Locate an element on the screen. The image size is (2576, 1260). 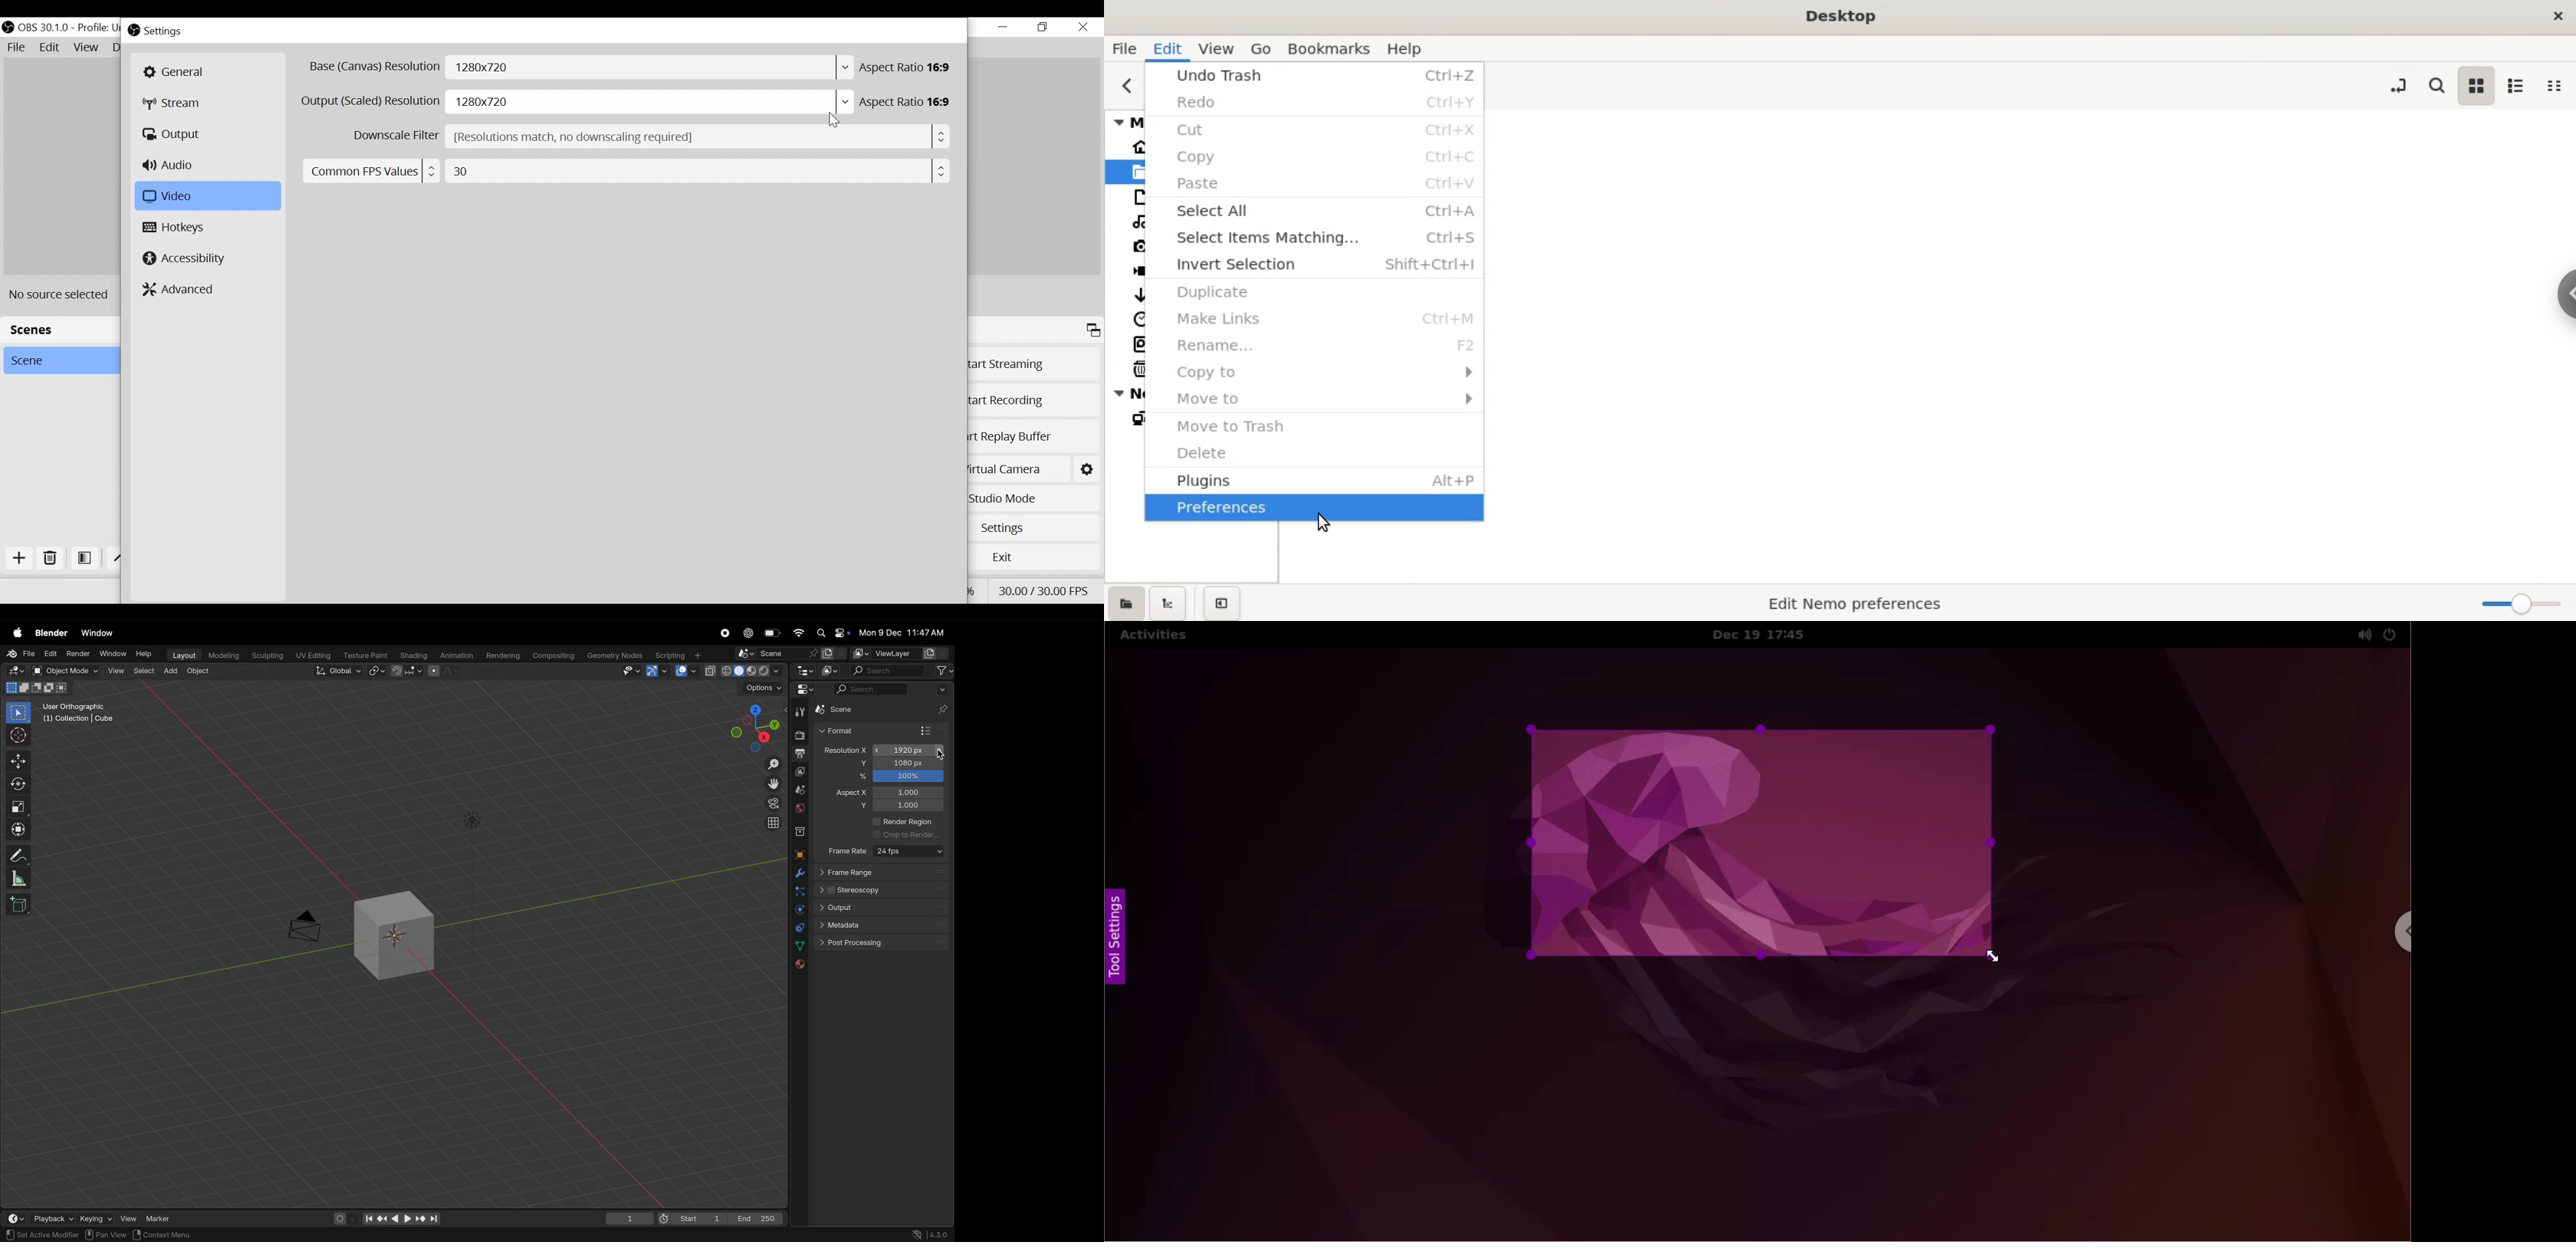
tool is located at coordinates (801, 712).